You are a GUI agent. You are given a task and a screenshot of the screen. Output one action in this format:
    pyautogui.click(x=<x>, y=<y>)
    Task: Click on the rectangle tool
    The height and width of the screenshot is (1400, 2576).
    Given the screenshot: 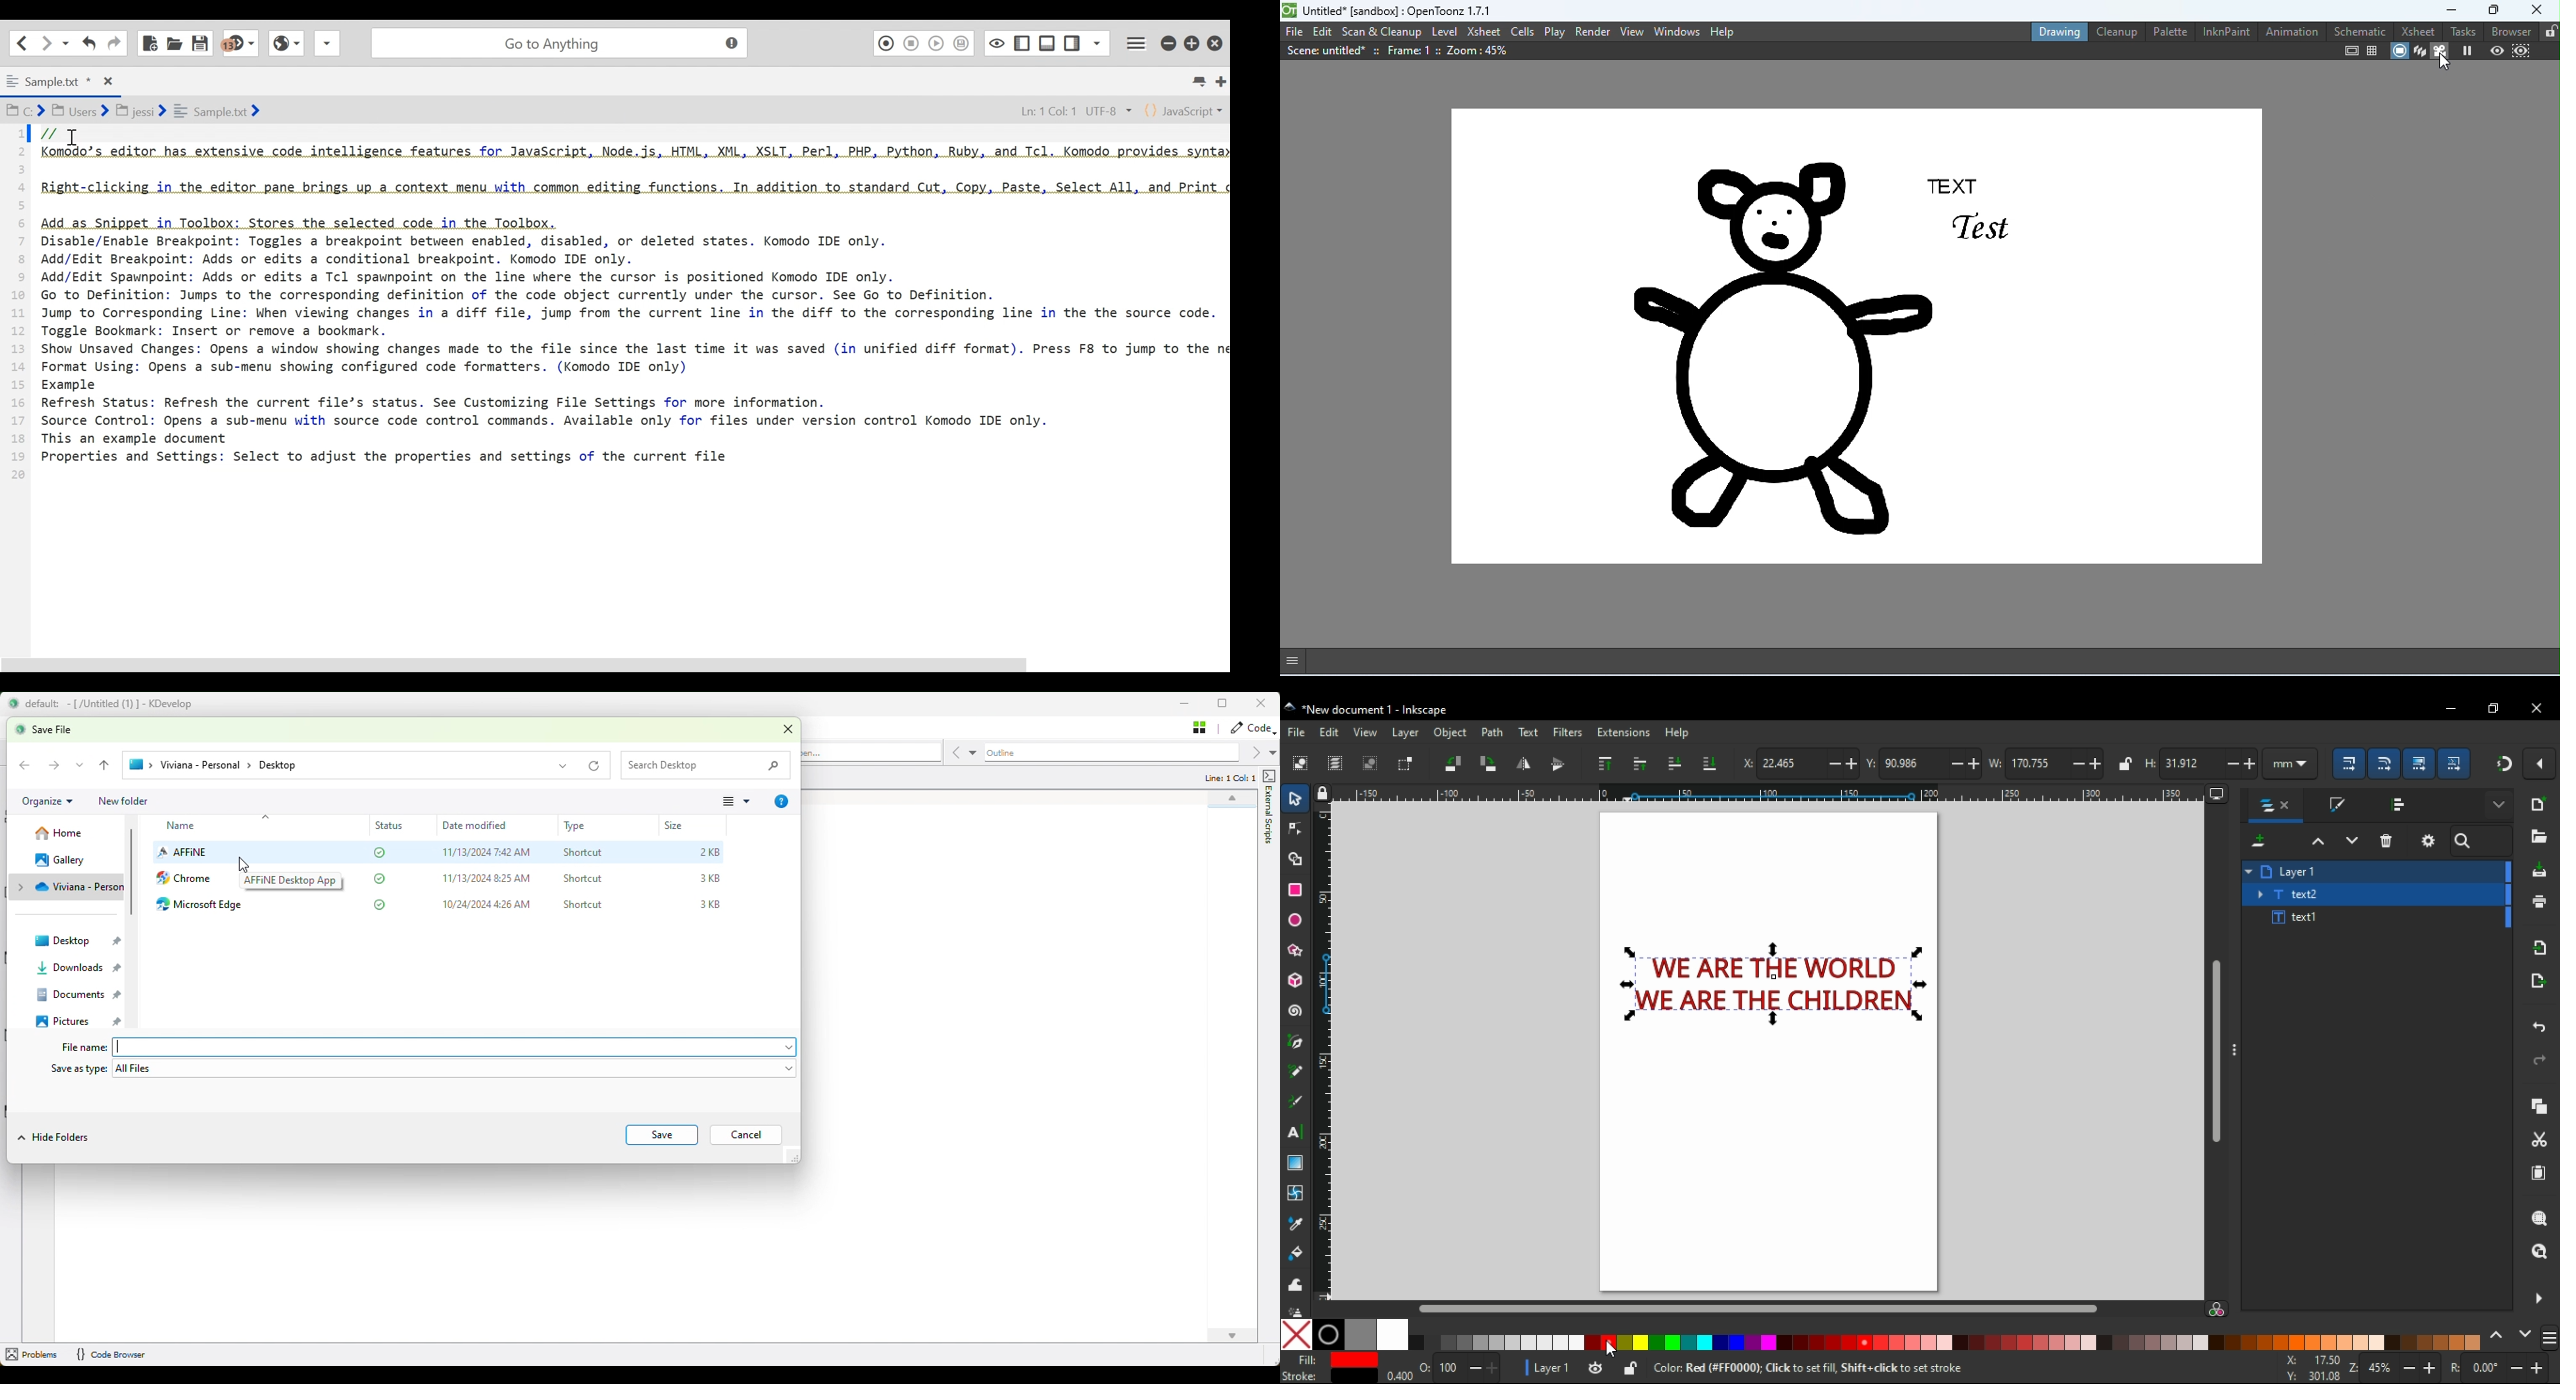 What is the action you would take?
    pyautogui.click(x=1295, y=890)
    